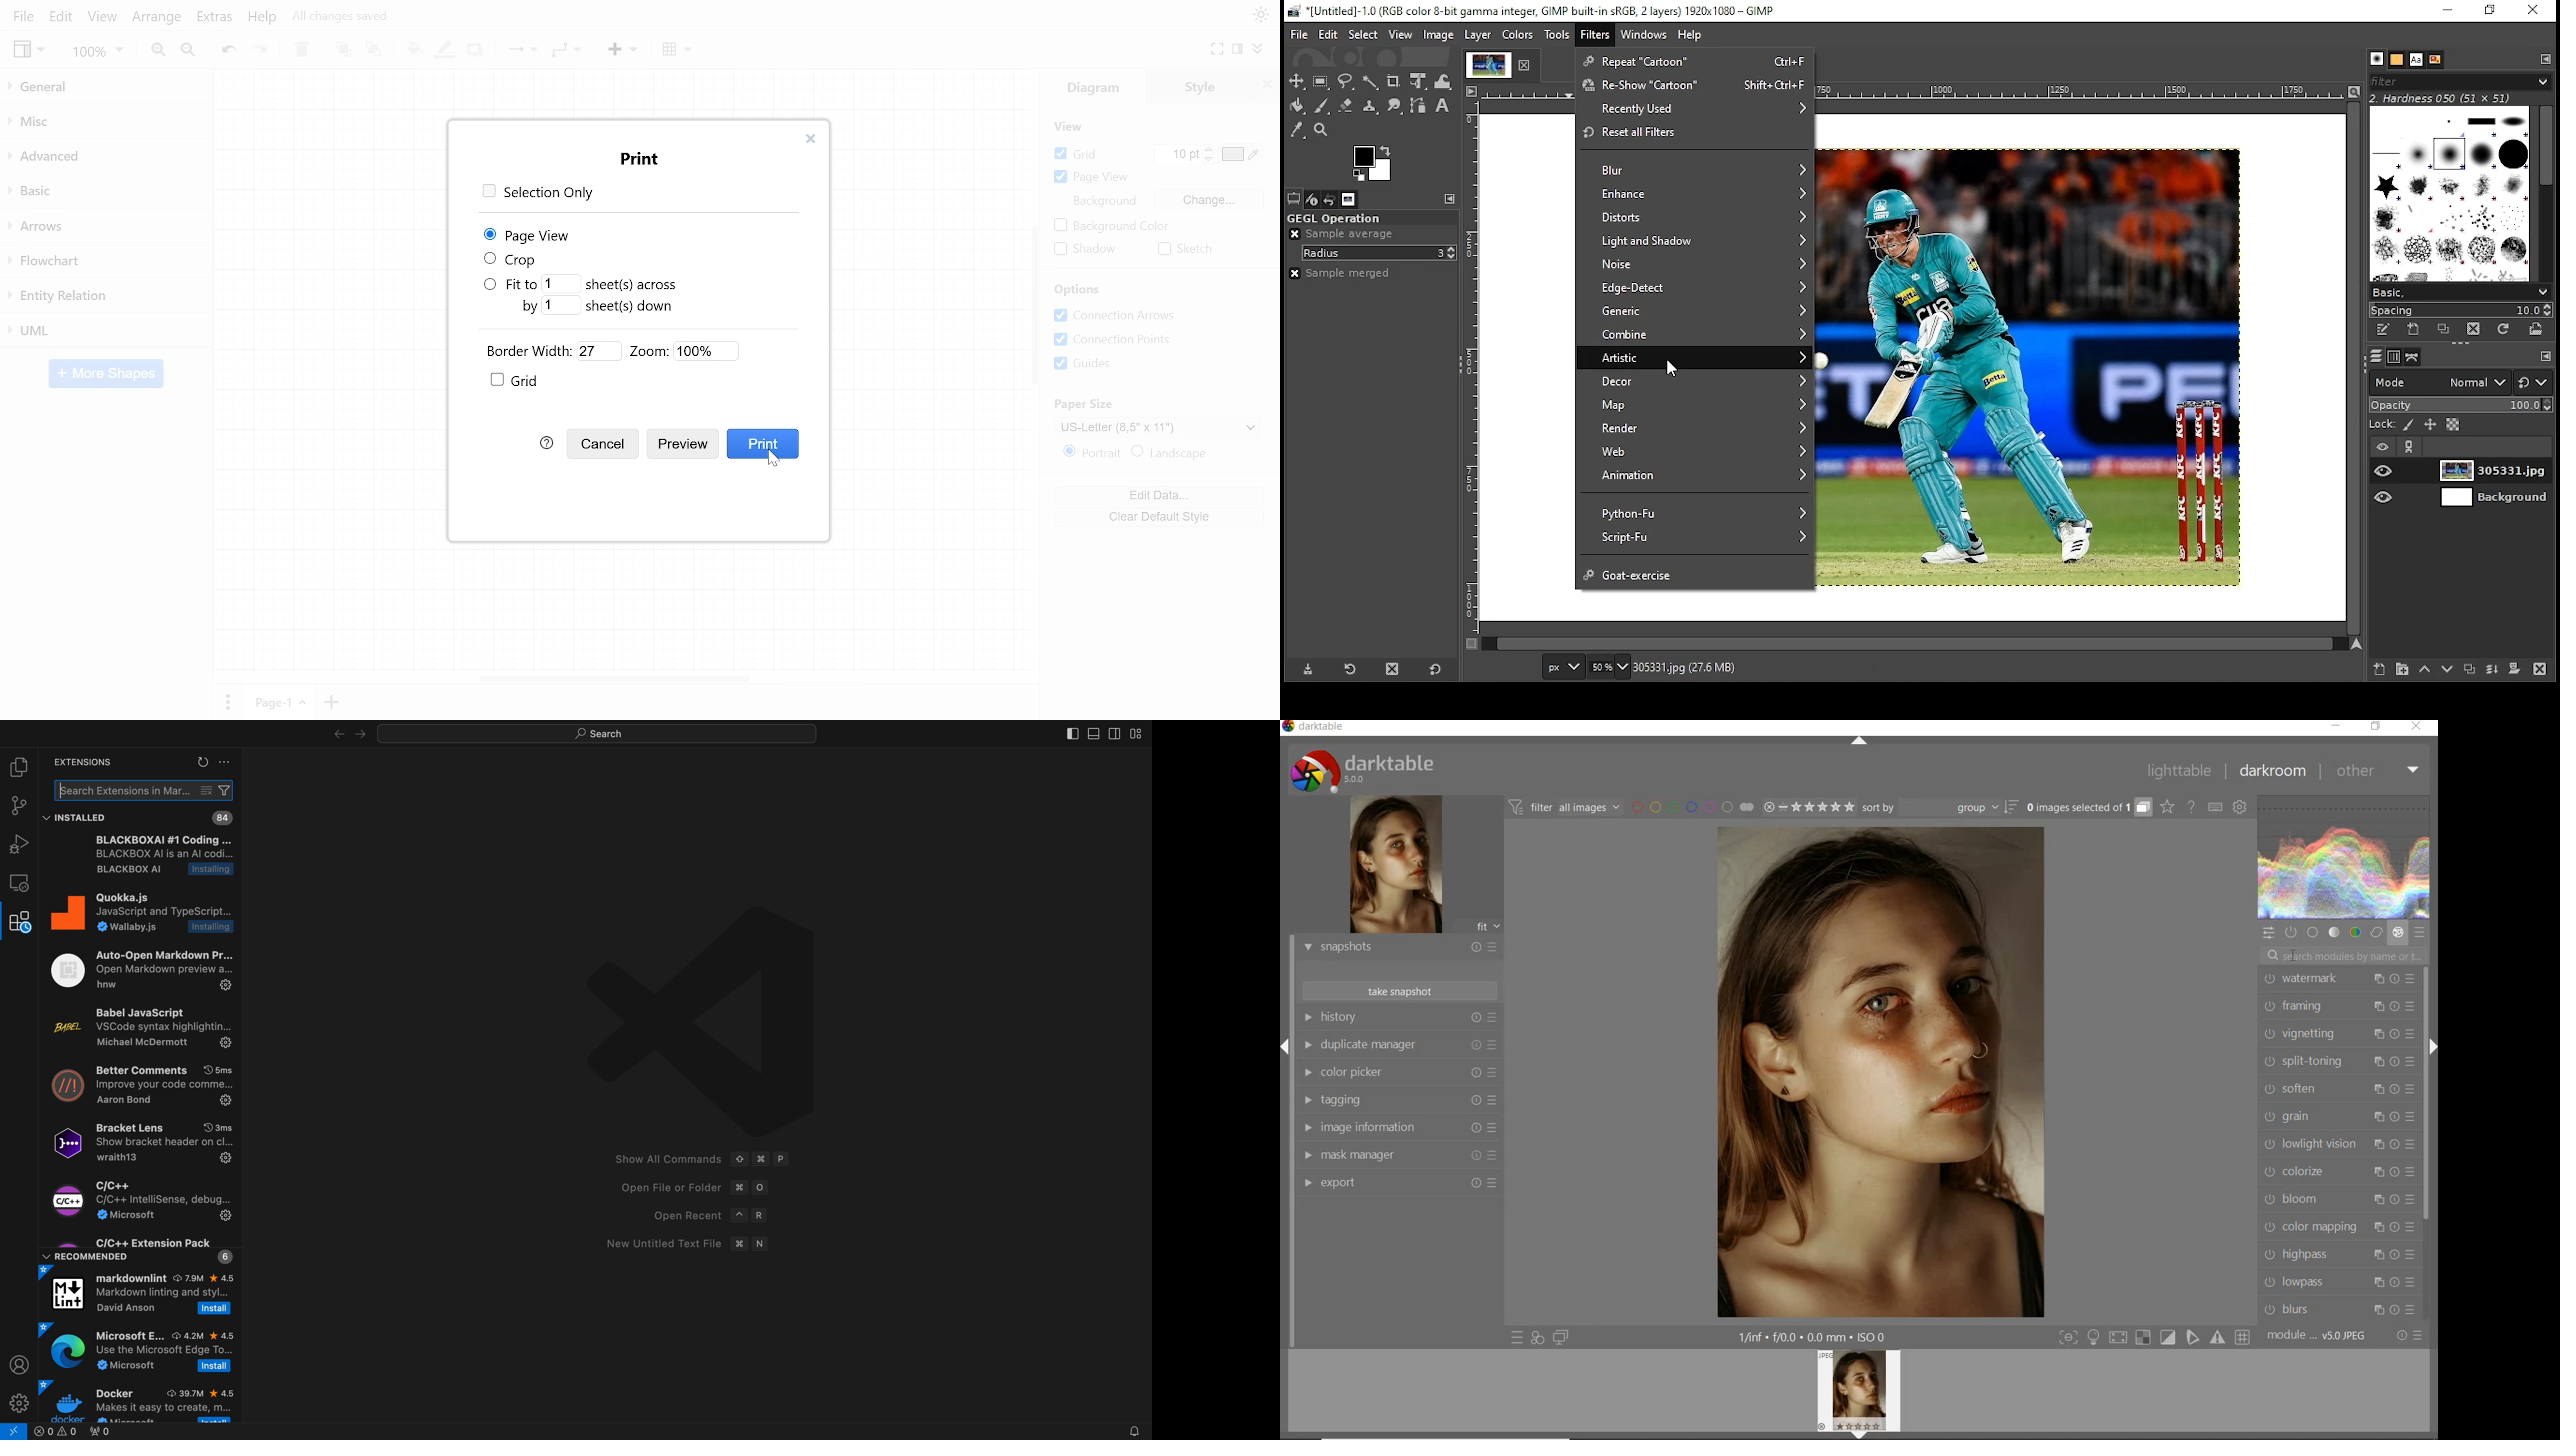 The width and height of the screenshot is (2576, 1456). What do you see at coordinates (1472, 377) in the screenshot?
I see `vertical scale` at bounding box center [1472, 377].